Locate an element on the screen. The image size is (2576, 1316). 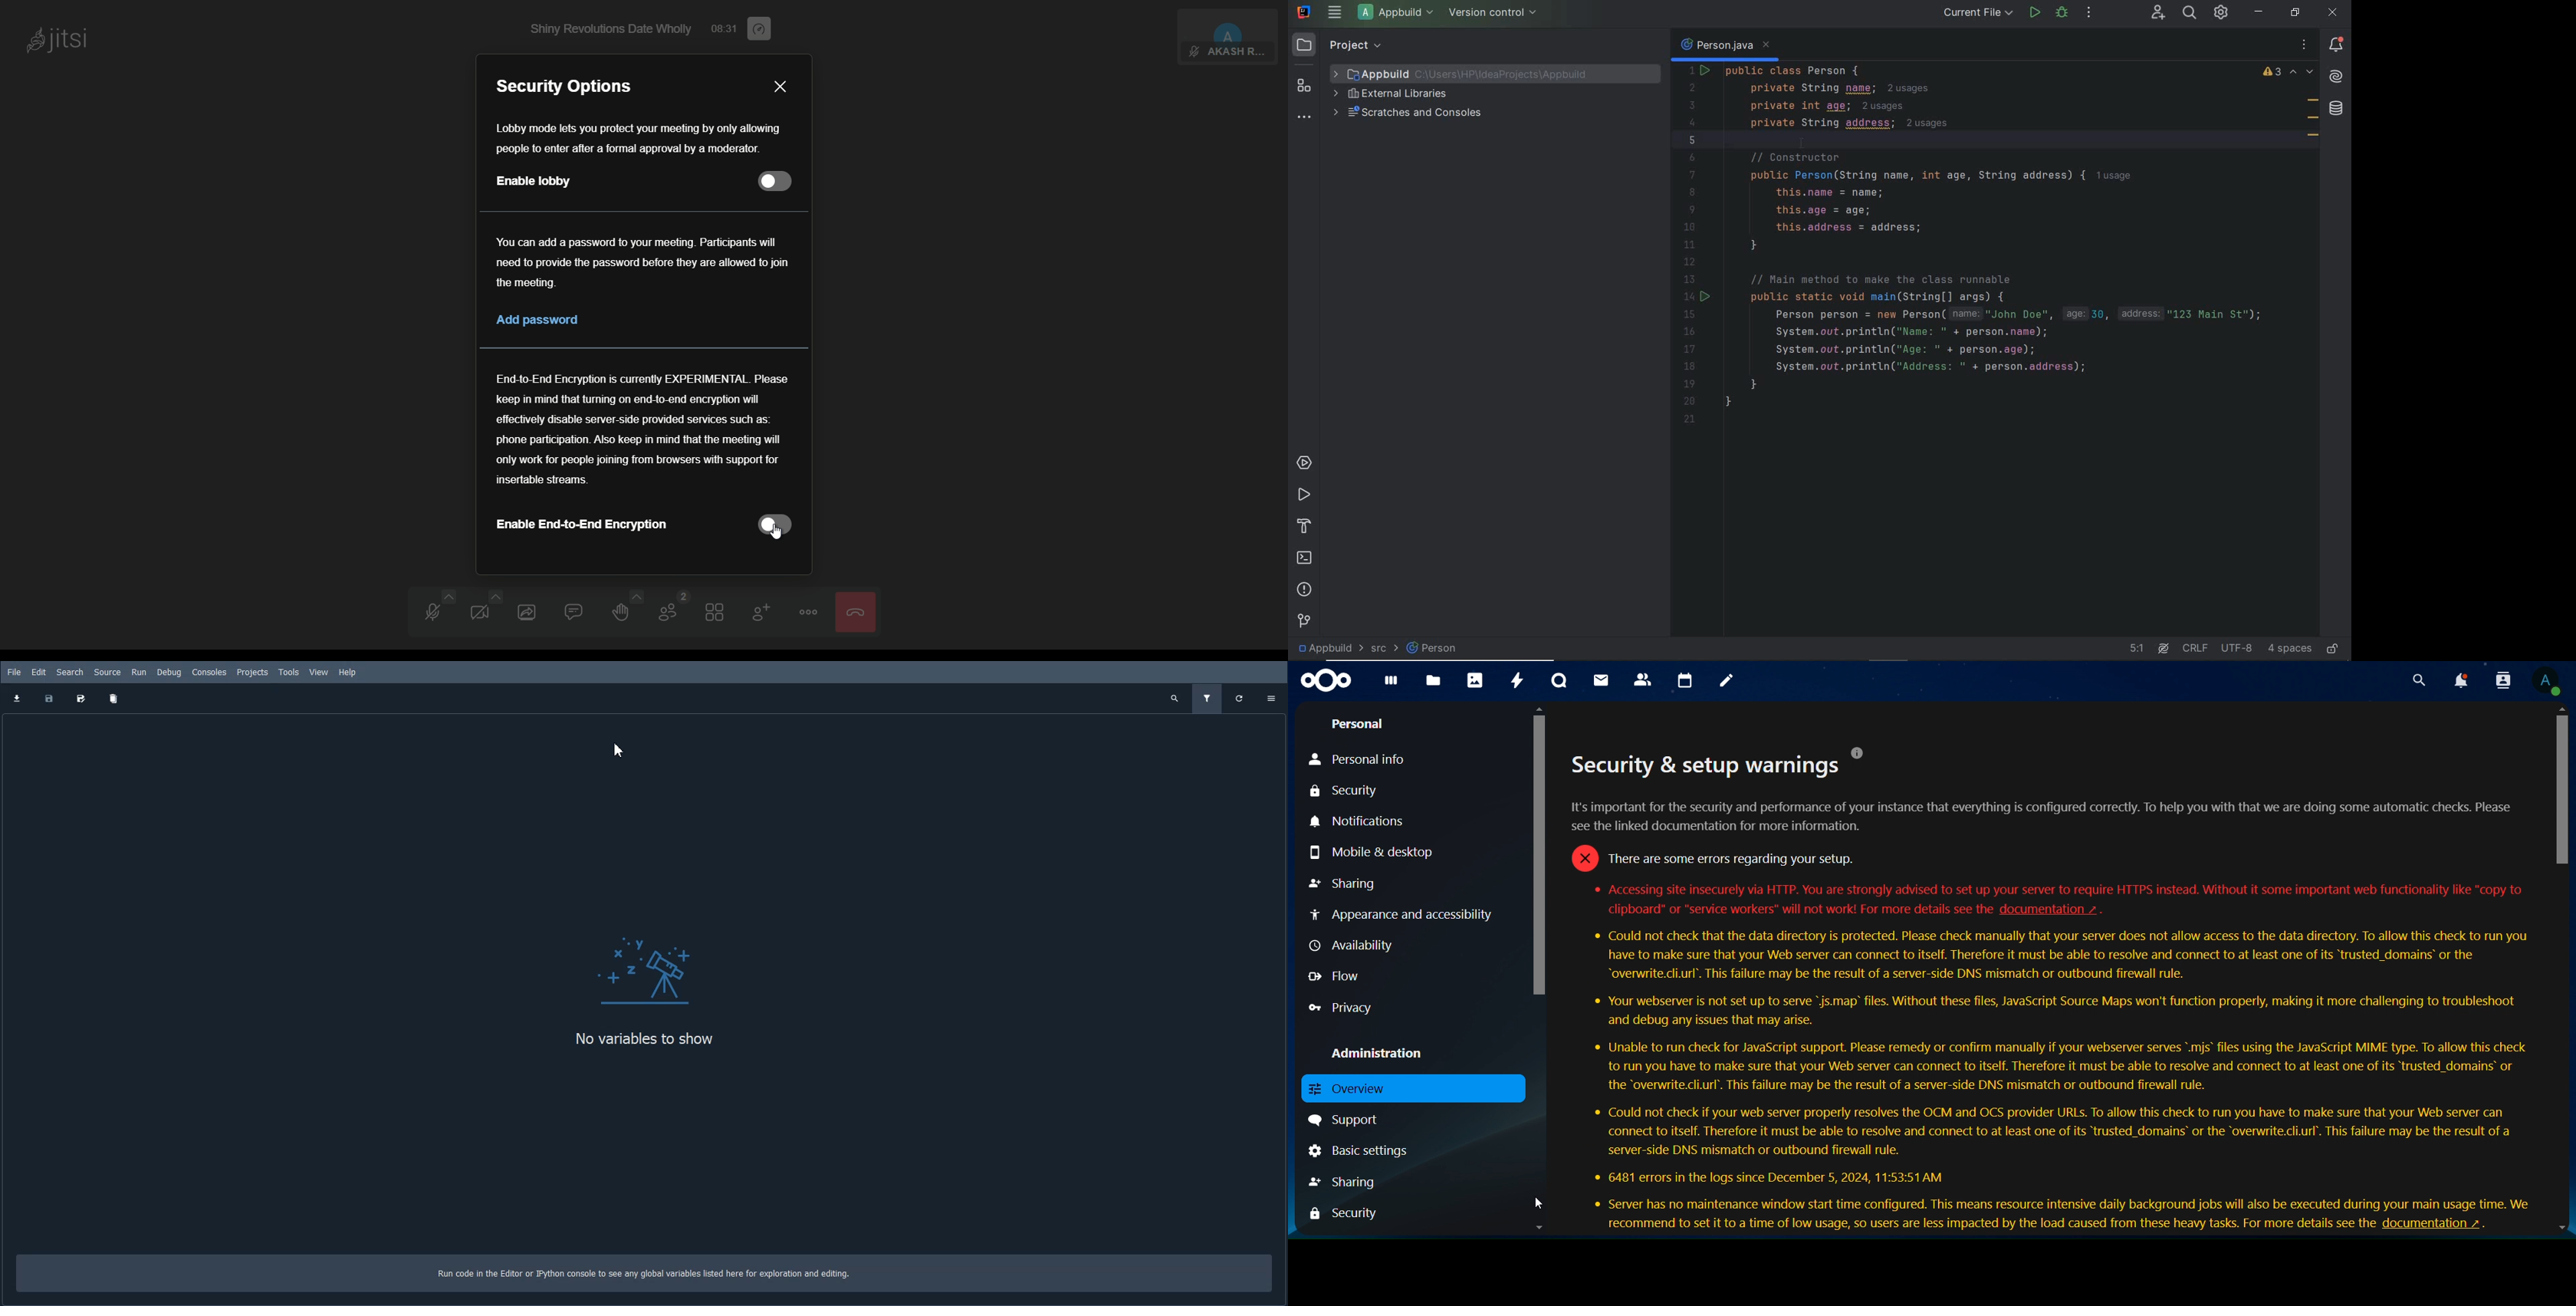
cursor is located at coordinates (1536, 1199).